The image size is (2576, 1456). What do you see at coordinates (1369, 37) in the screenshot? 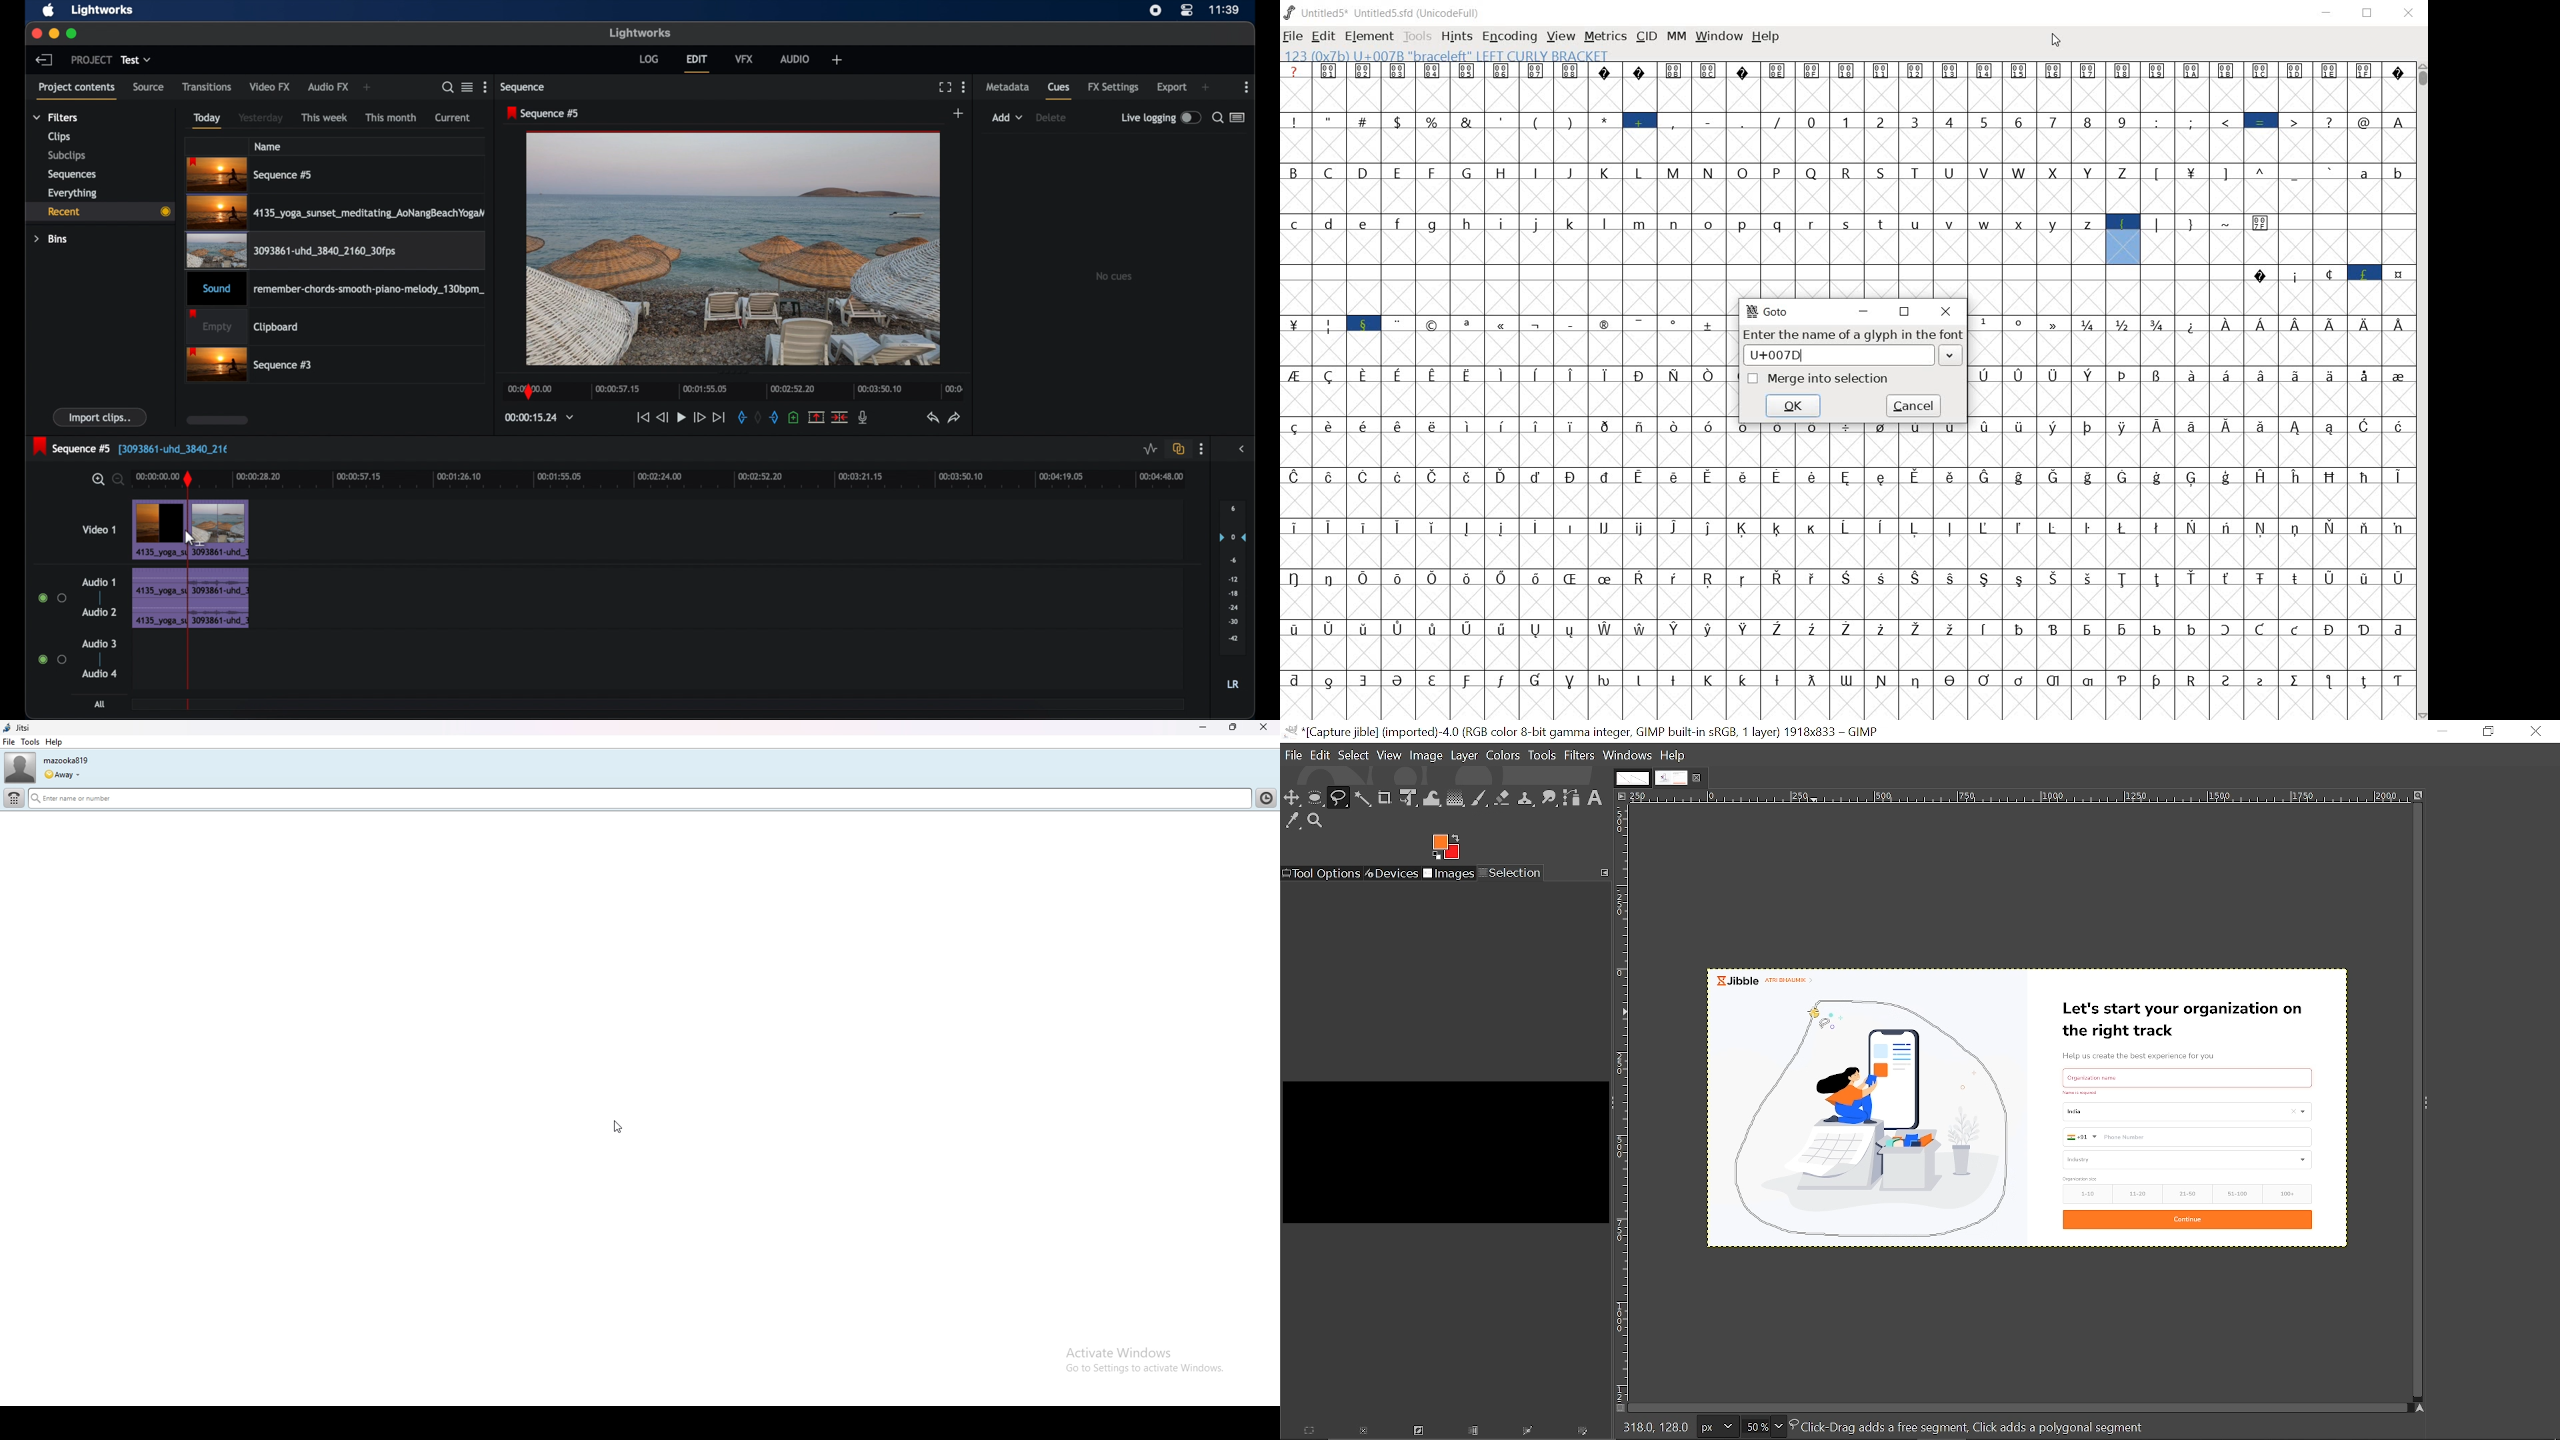
I see `ELEMENT` at bounding box center [1369, 37].